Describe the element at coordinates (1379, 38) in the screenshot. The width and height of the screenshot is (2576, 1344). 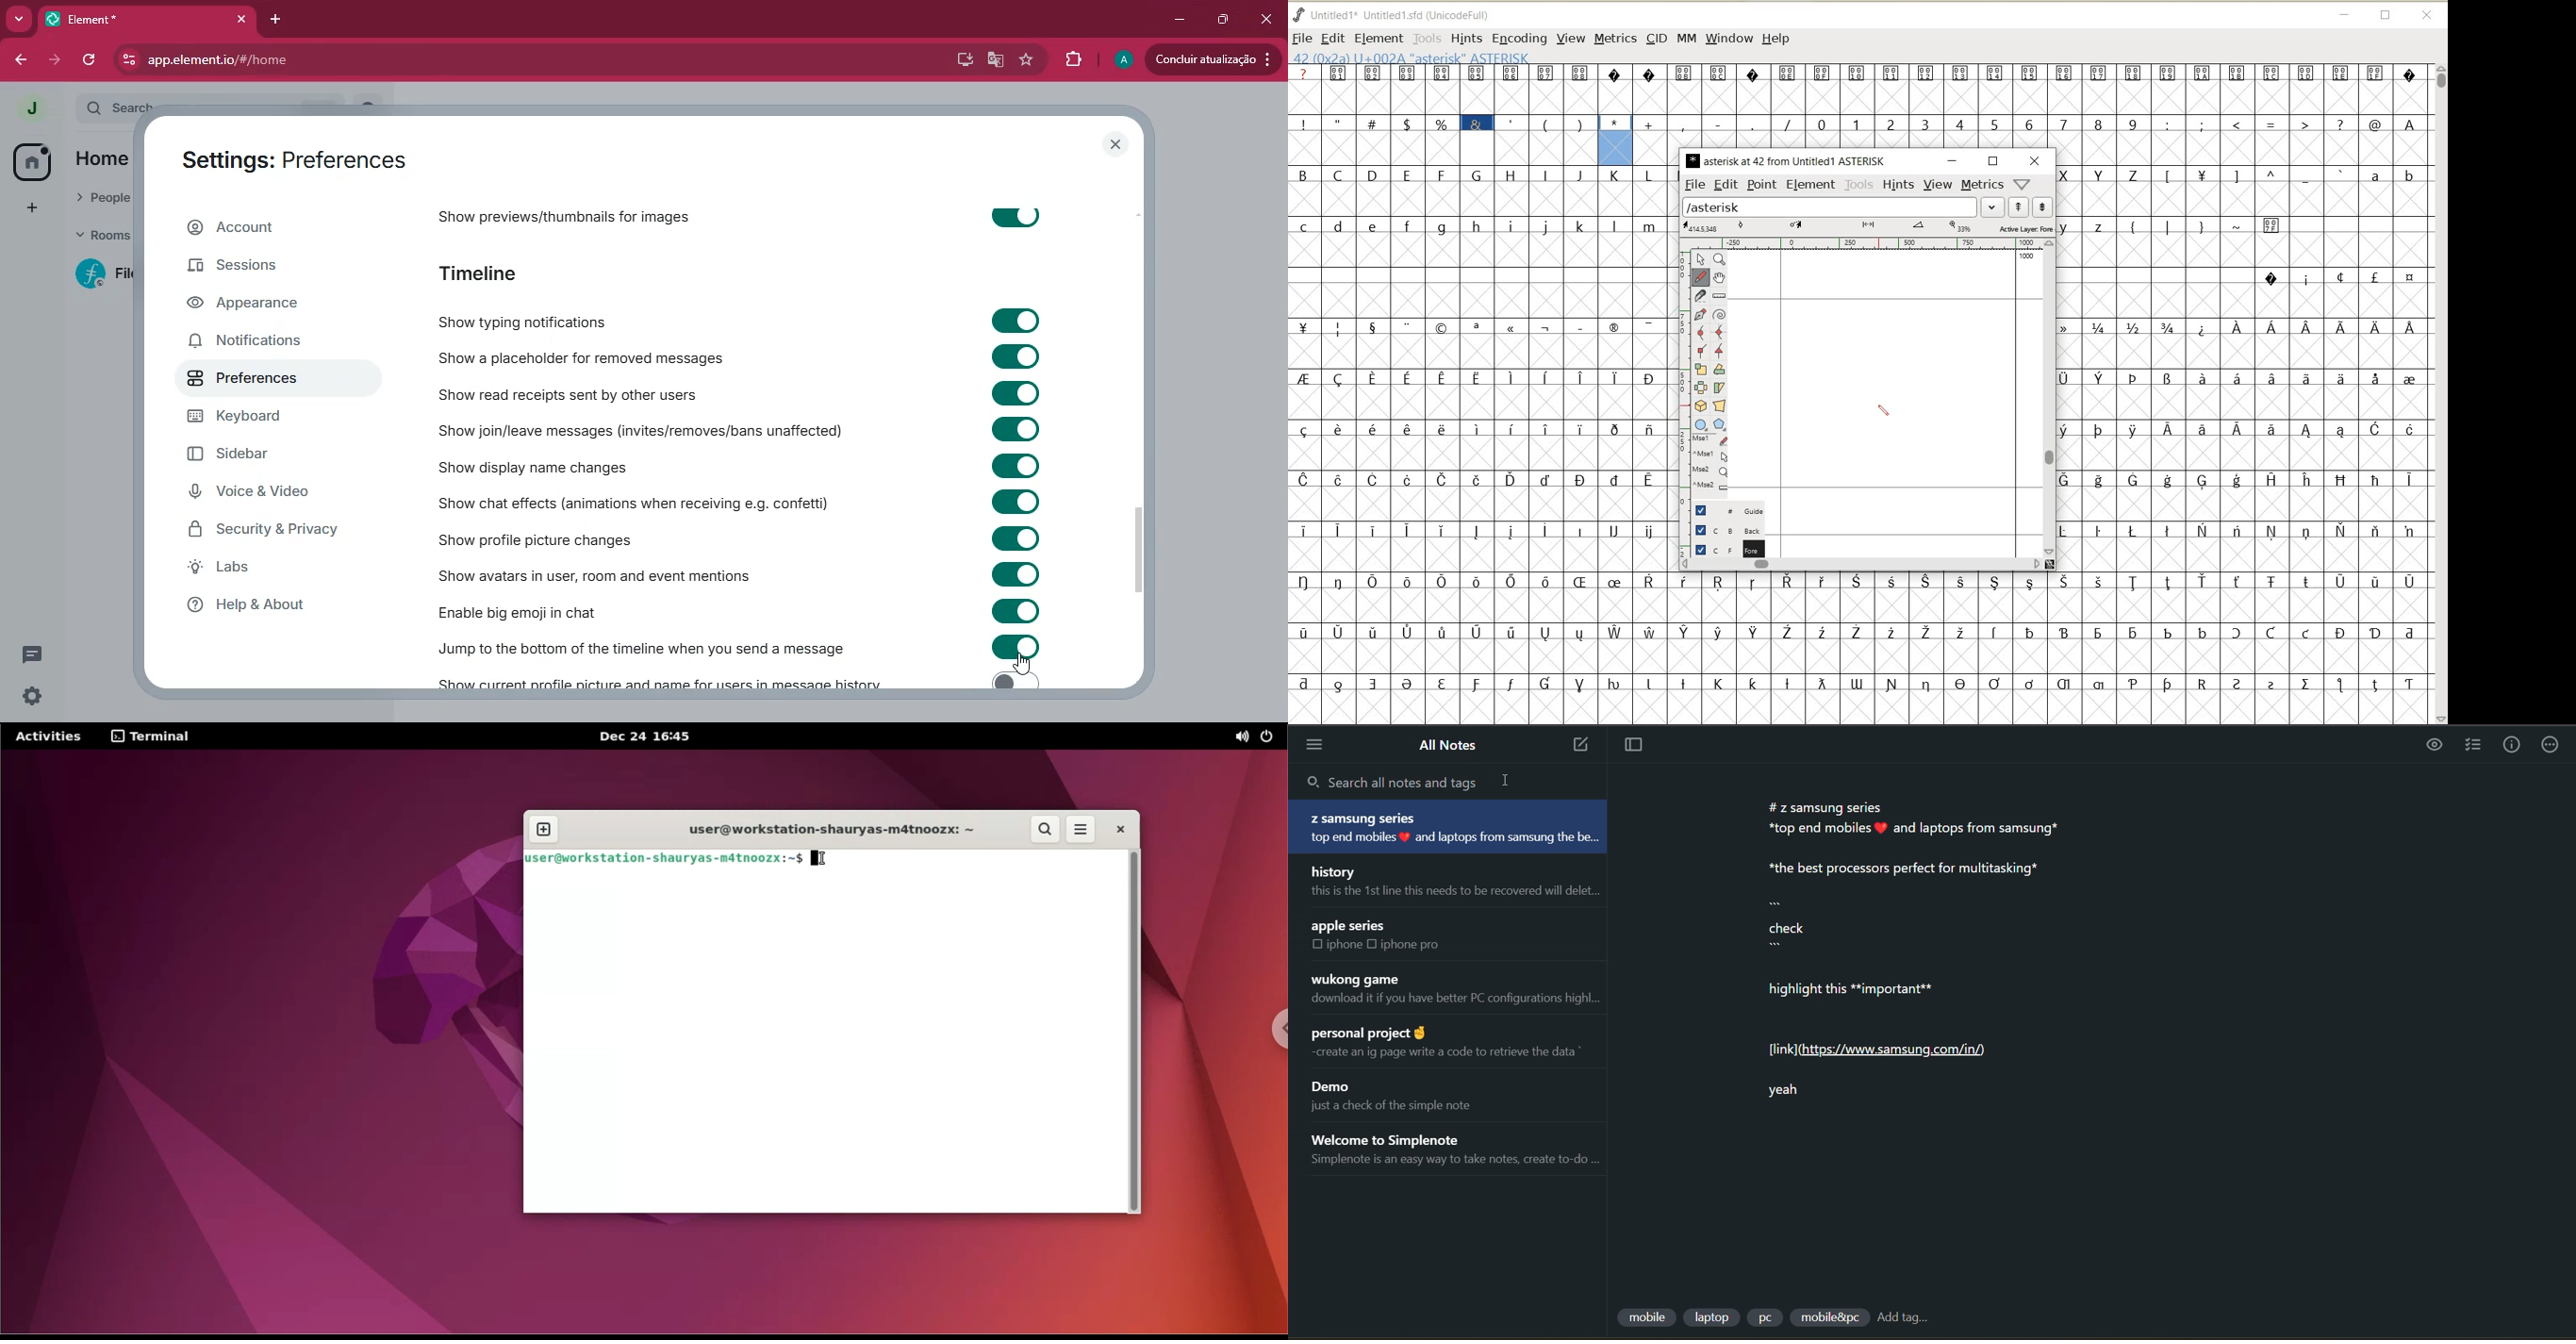
I see `ELEMENT` at that location.